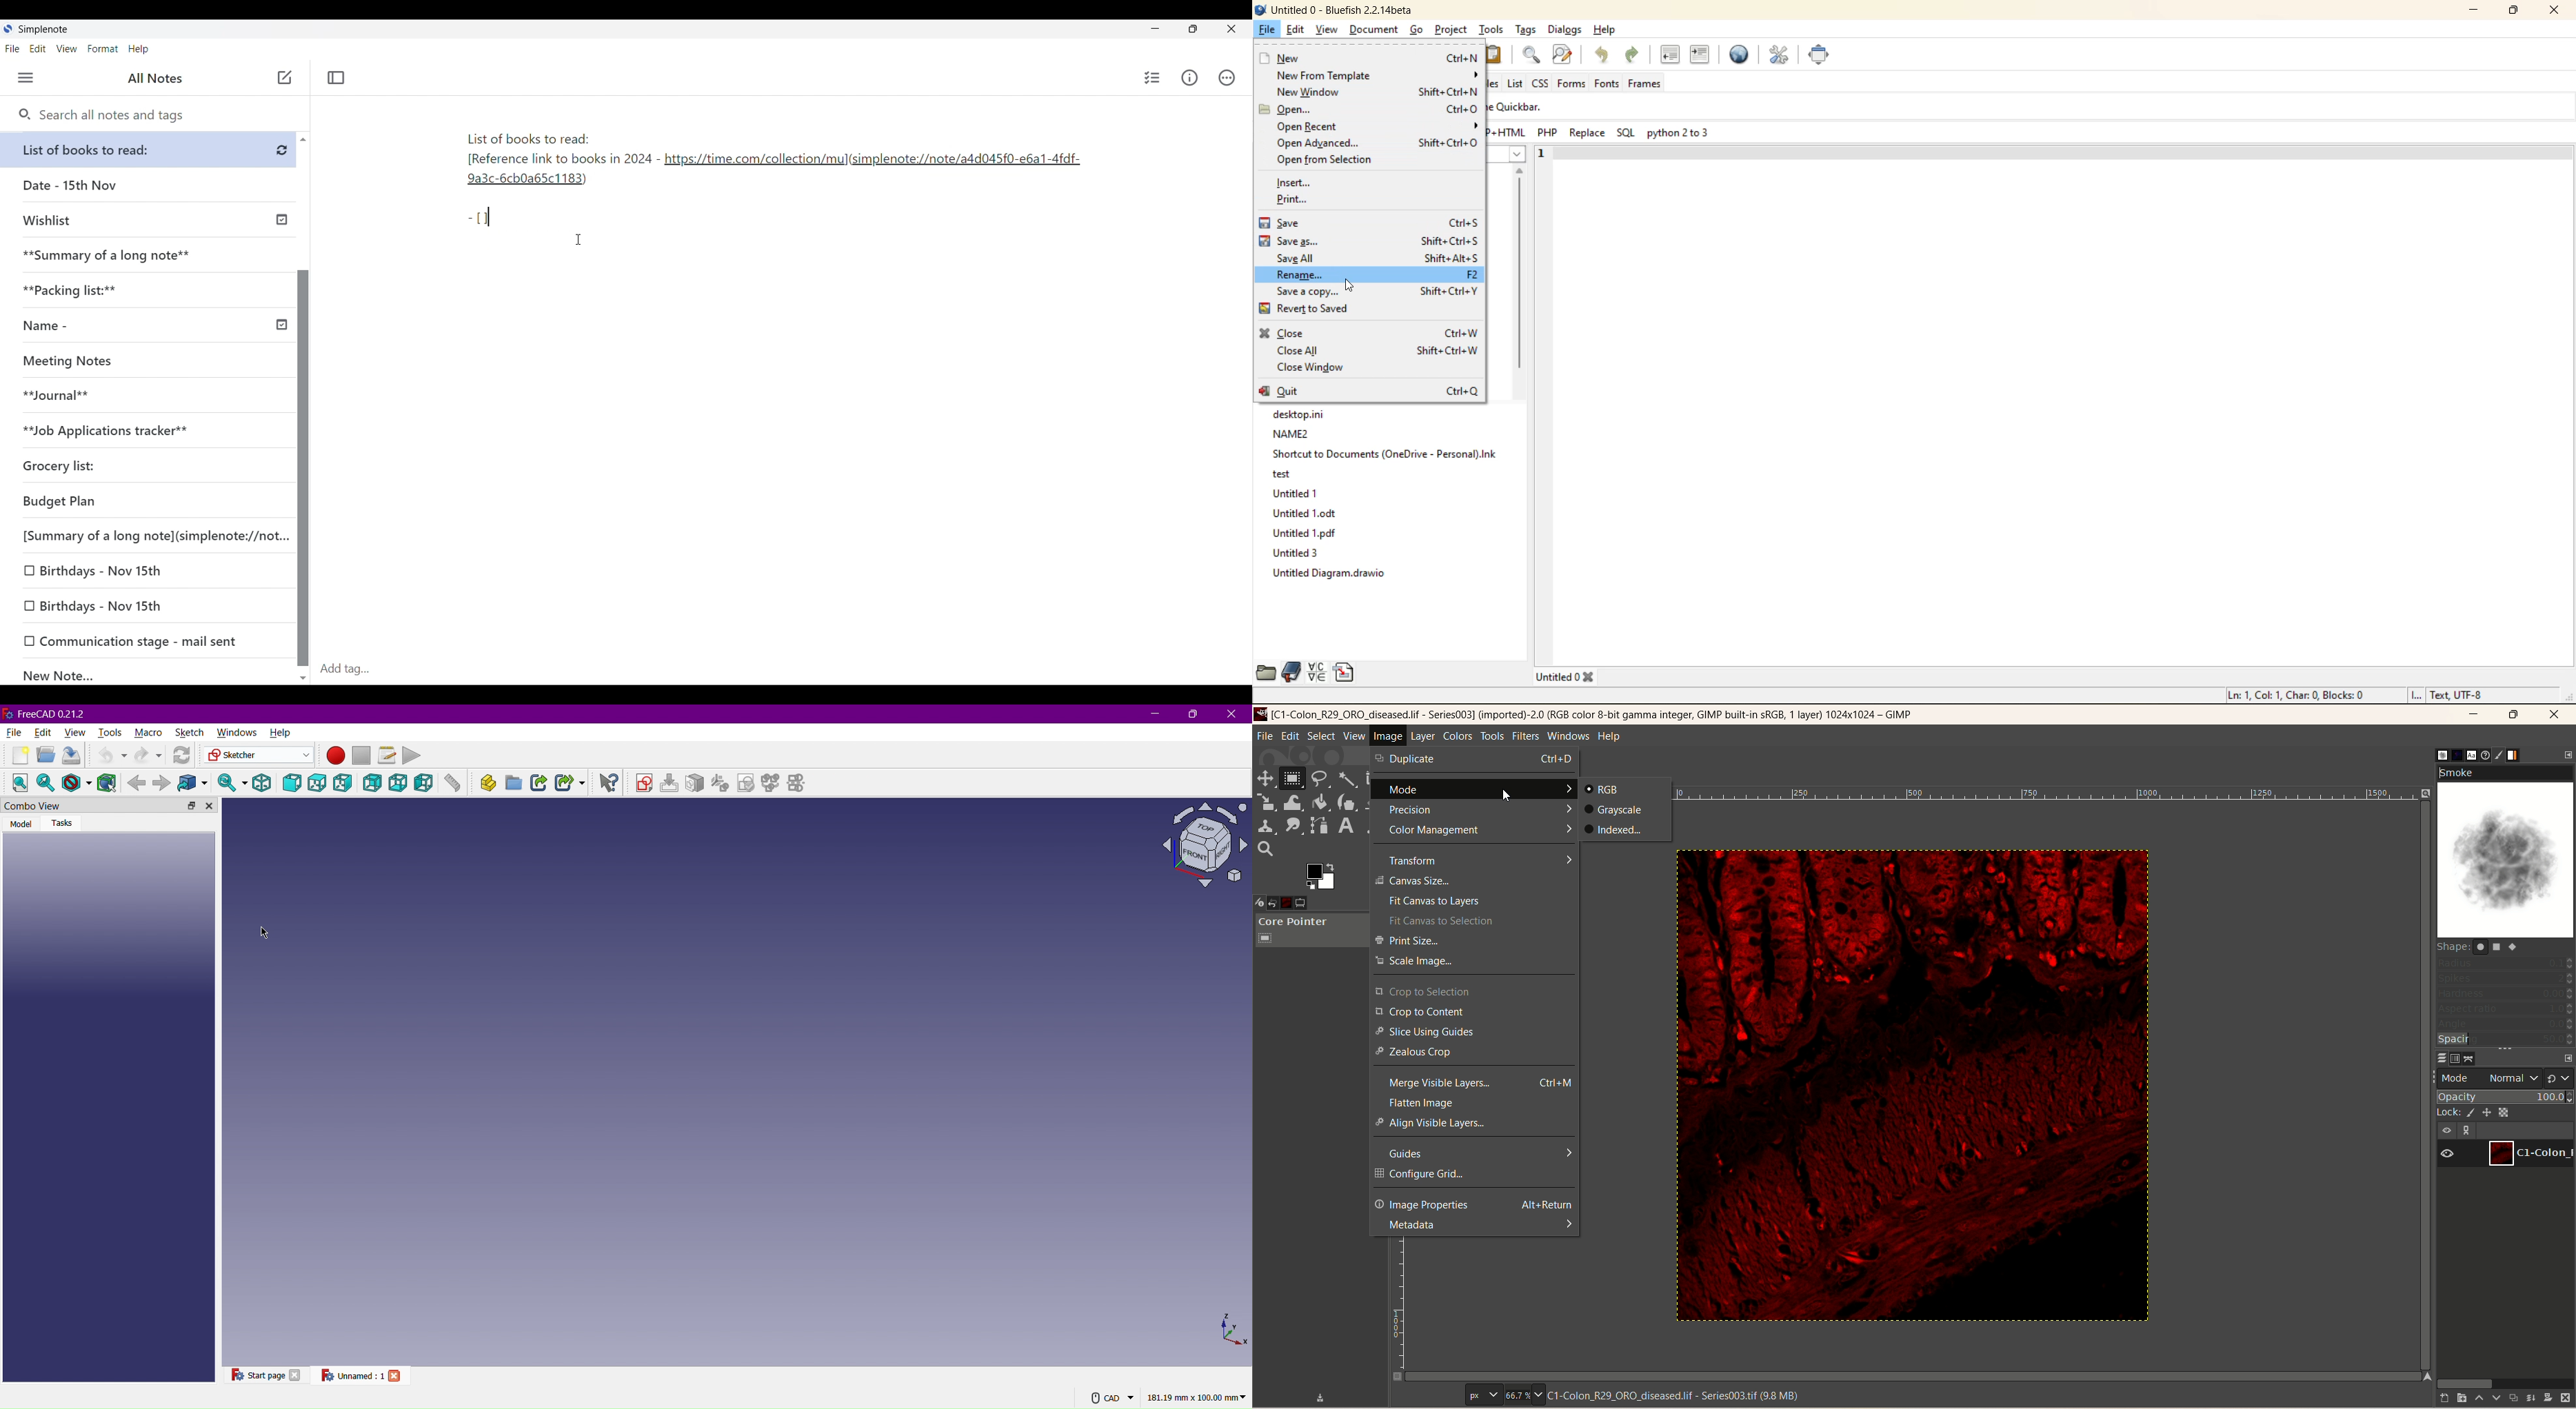  What do you see at coordinates (1390, 735) in the screenshot?
I see `image` at bounding box center [1390, 735].